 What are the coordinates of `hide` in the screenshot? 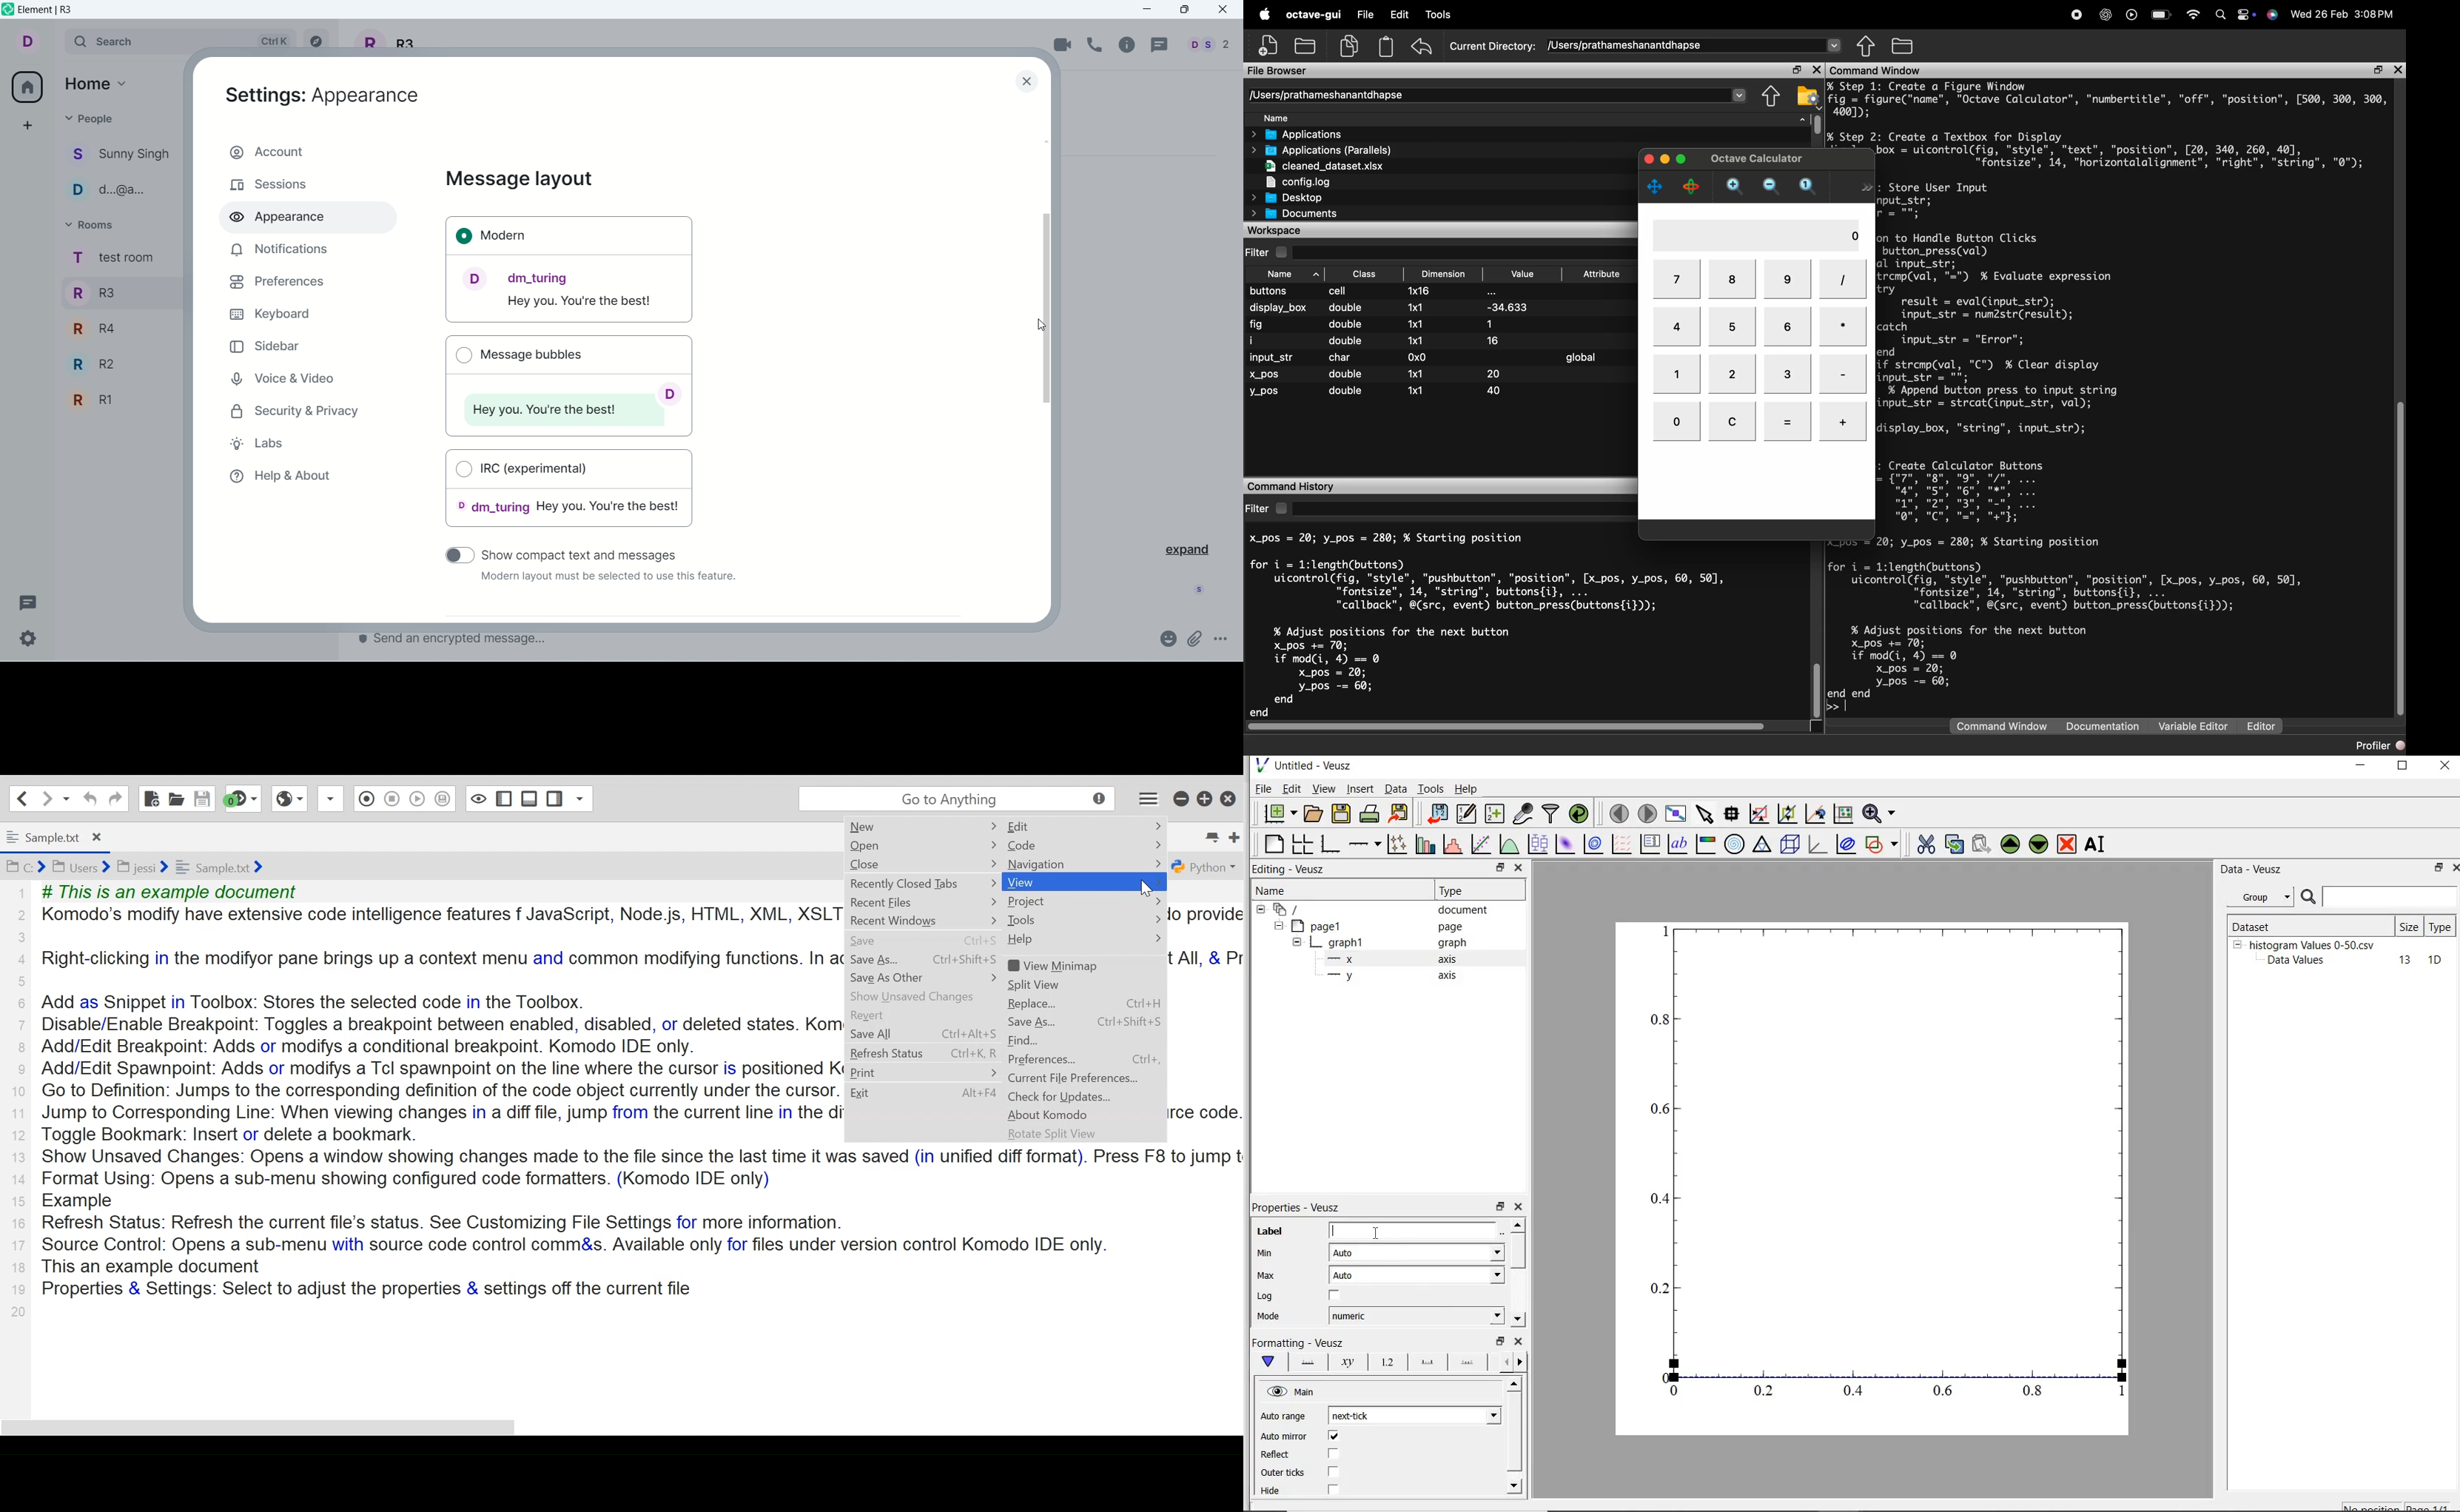 It's located at (1293, 1392).